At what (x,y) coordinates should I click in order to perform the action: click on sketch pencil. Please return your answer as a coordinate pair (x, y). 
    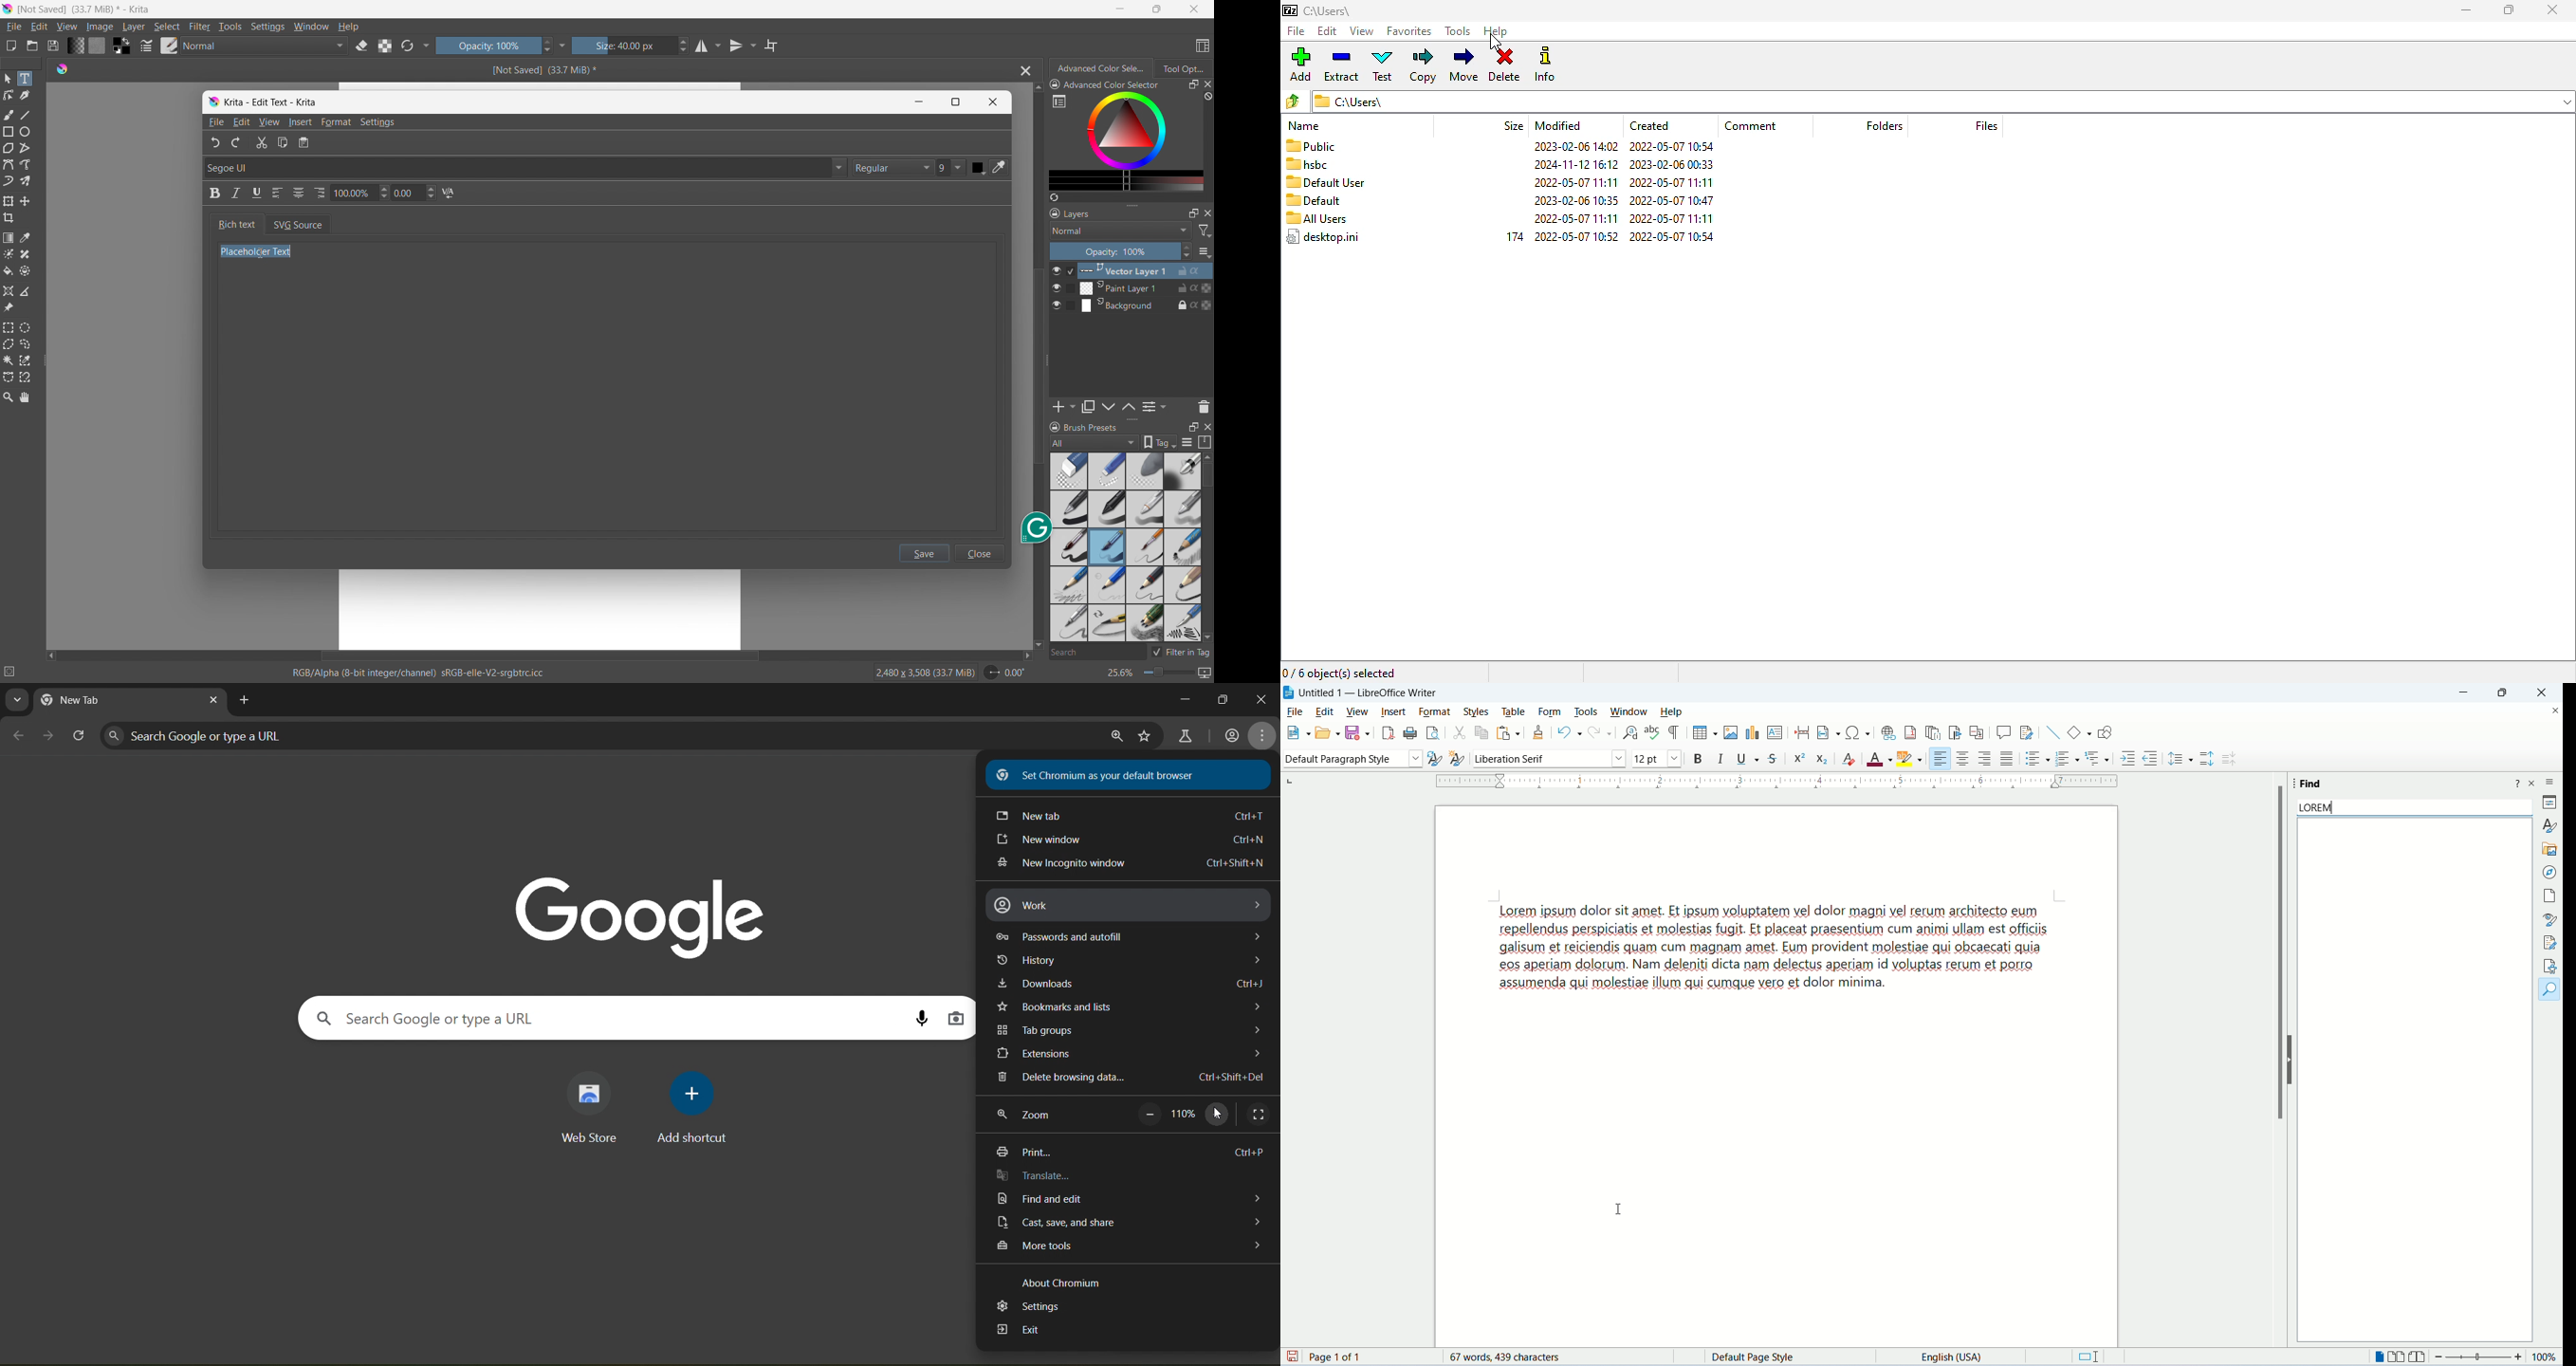
    Looking at the image, I should click on (1181, 548).